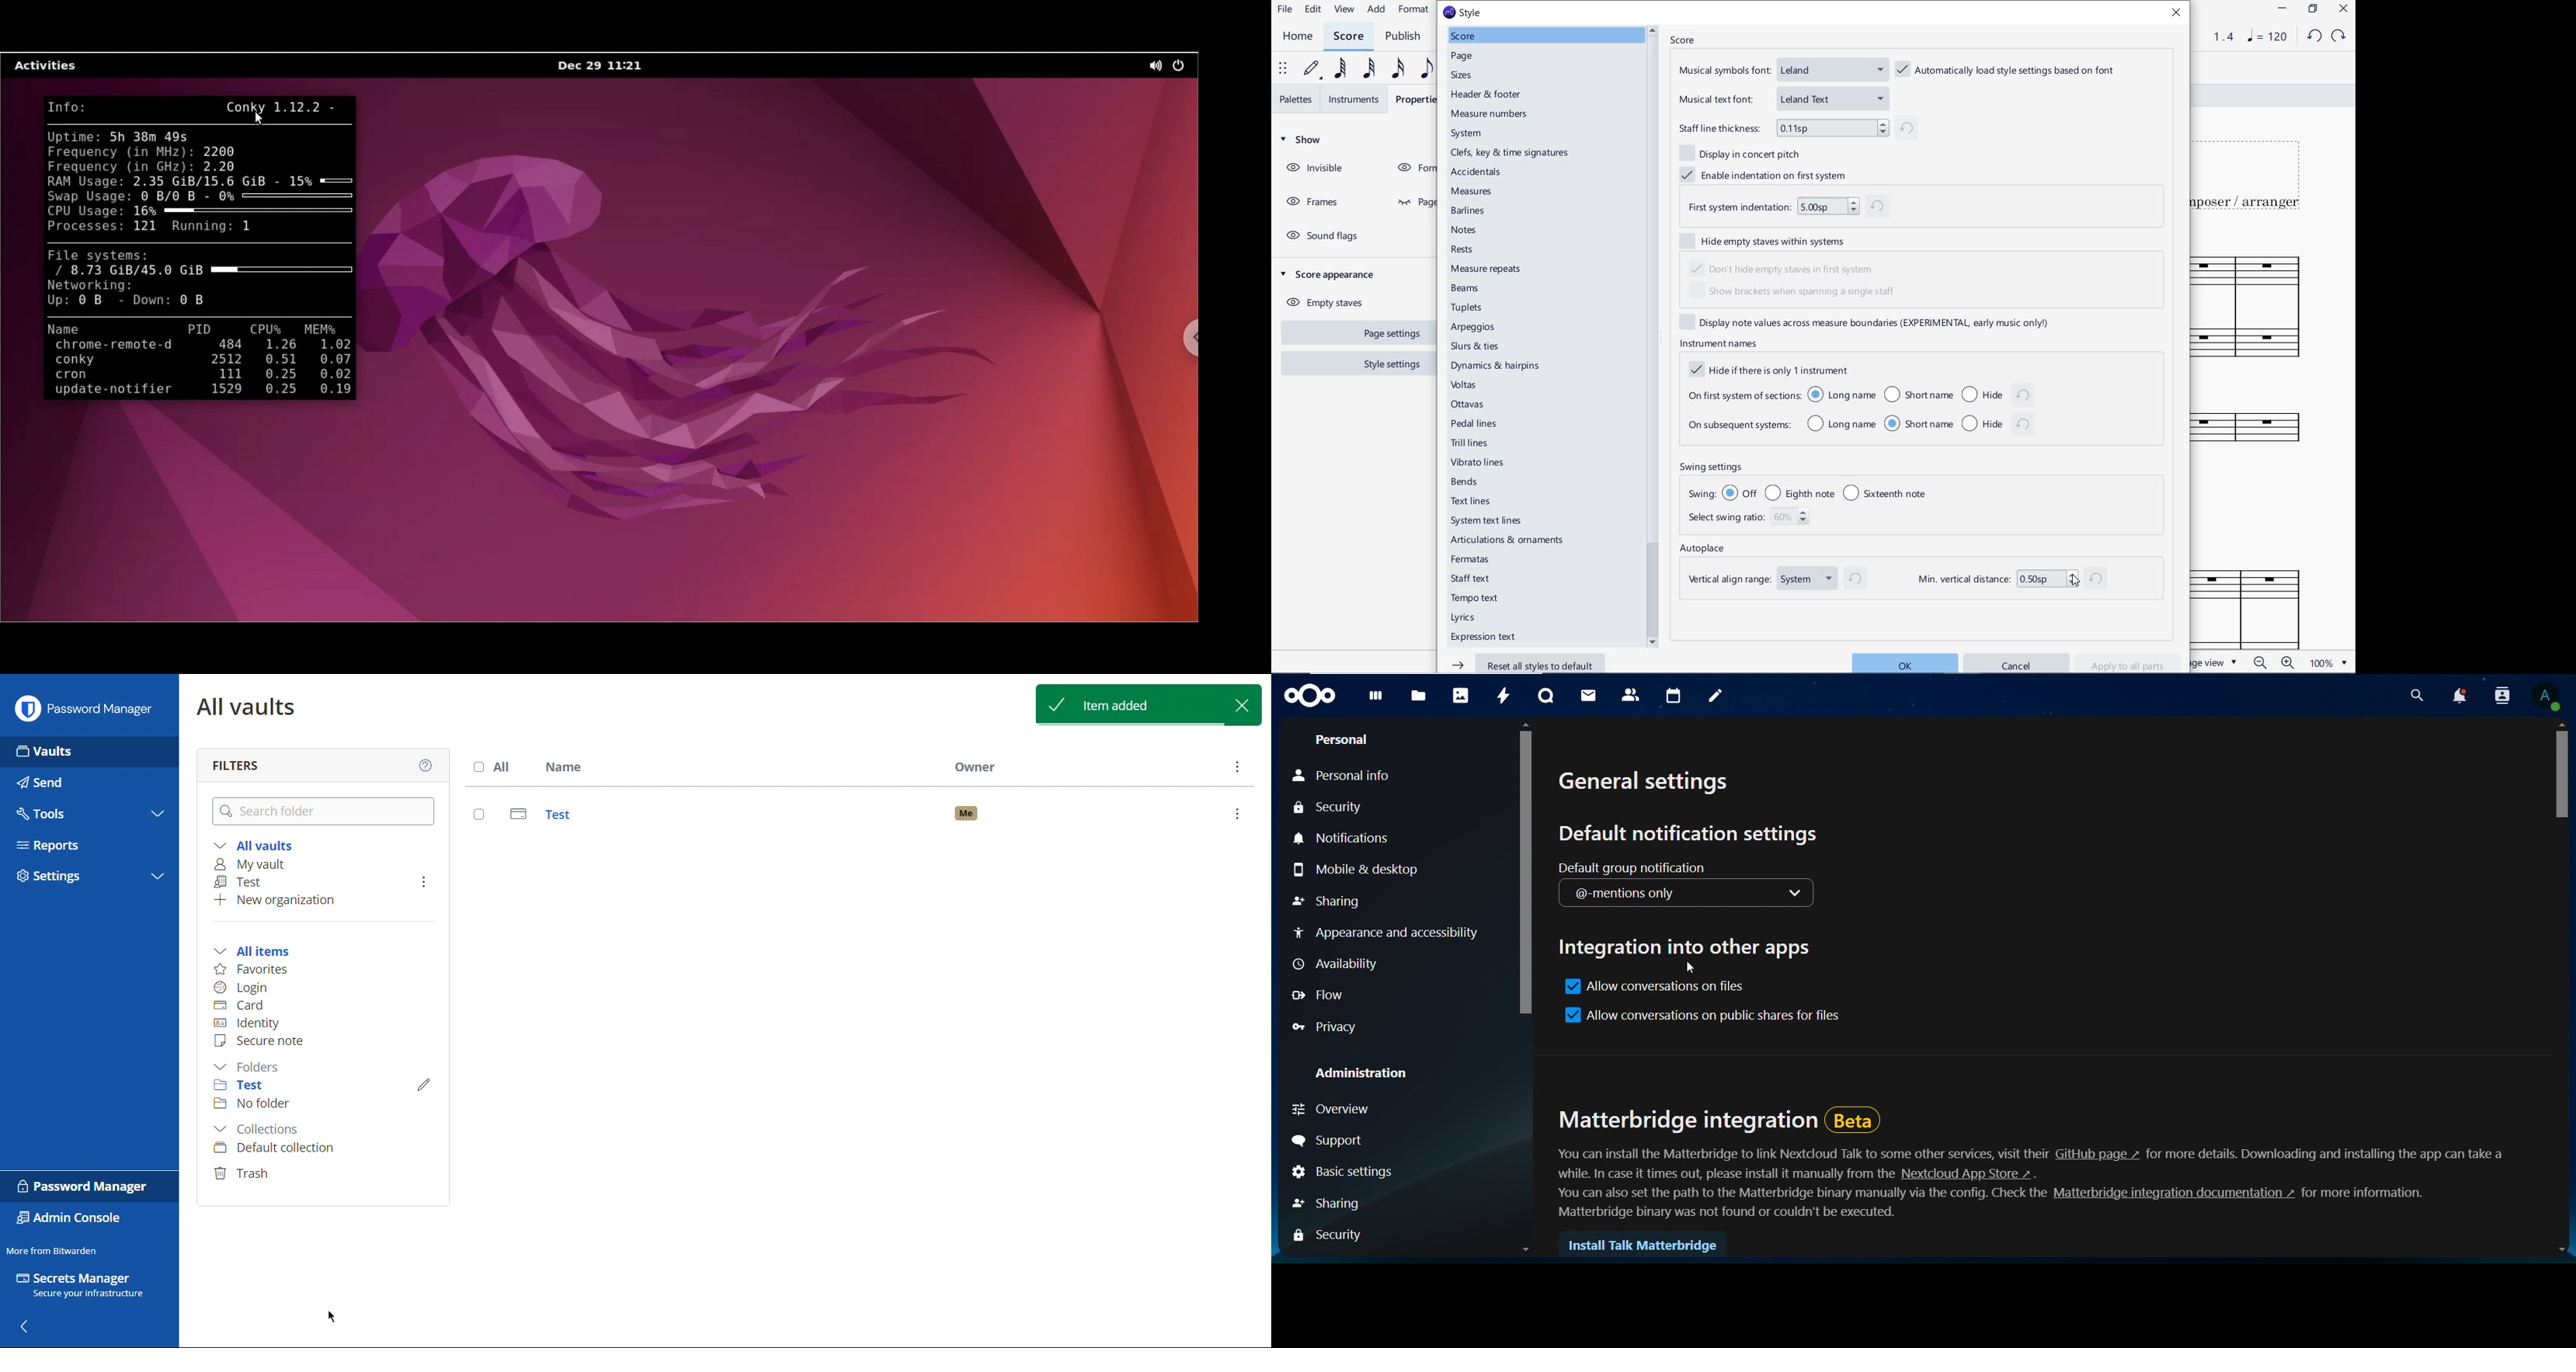 Image resolution: width=2576 pixels, height=1372 pixels. What do you see at coordinates (1388, 935) in the screenshot?
I see `appearance and accessibilty` at bounding box center [1388, 935].